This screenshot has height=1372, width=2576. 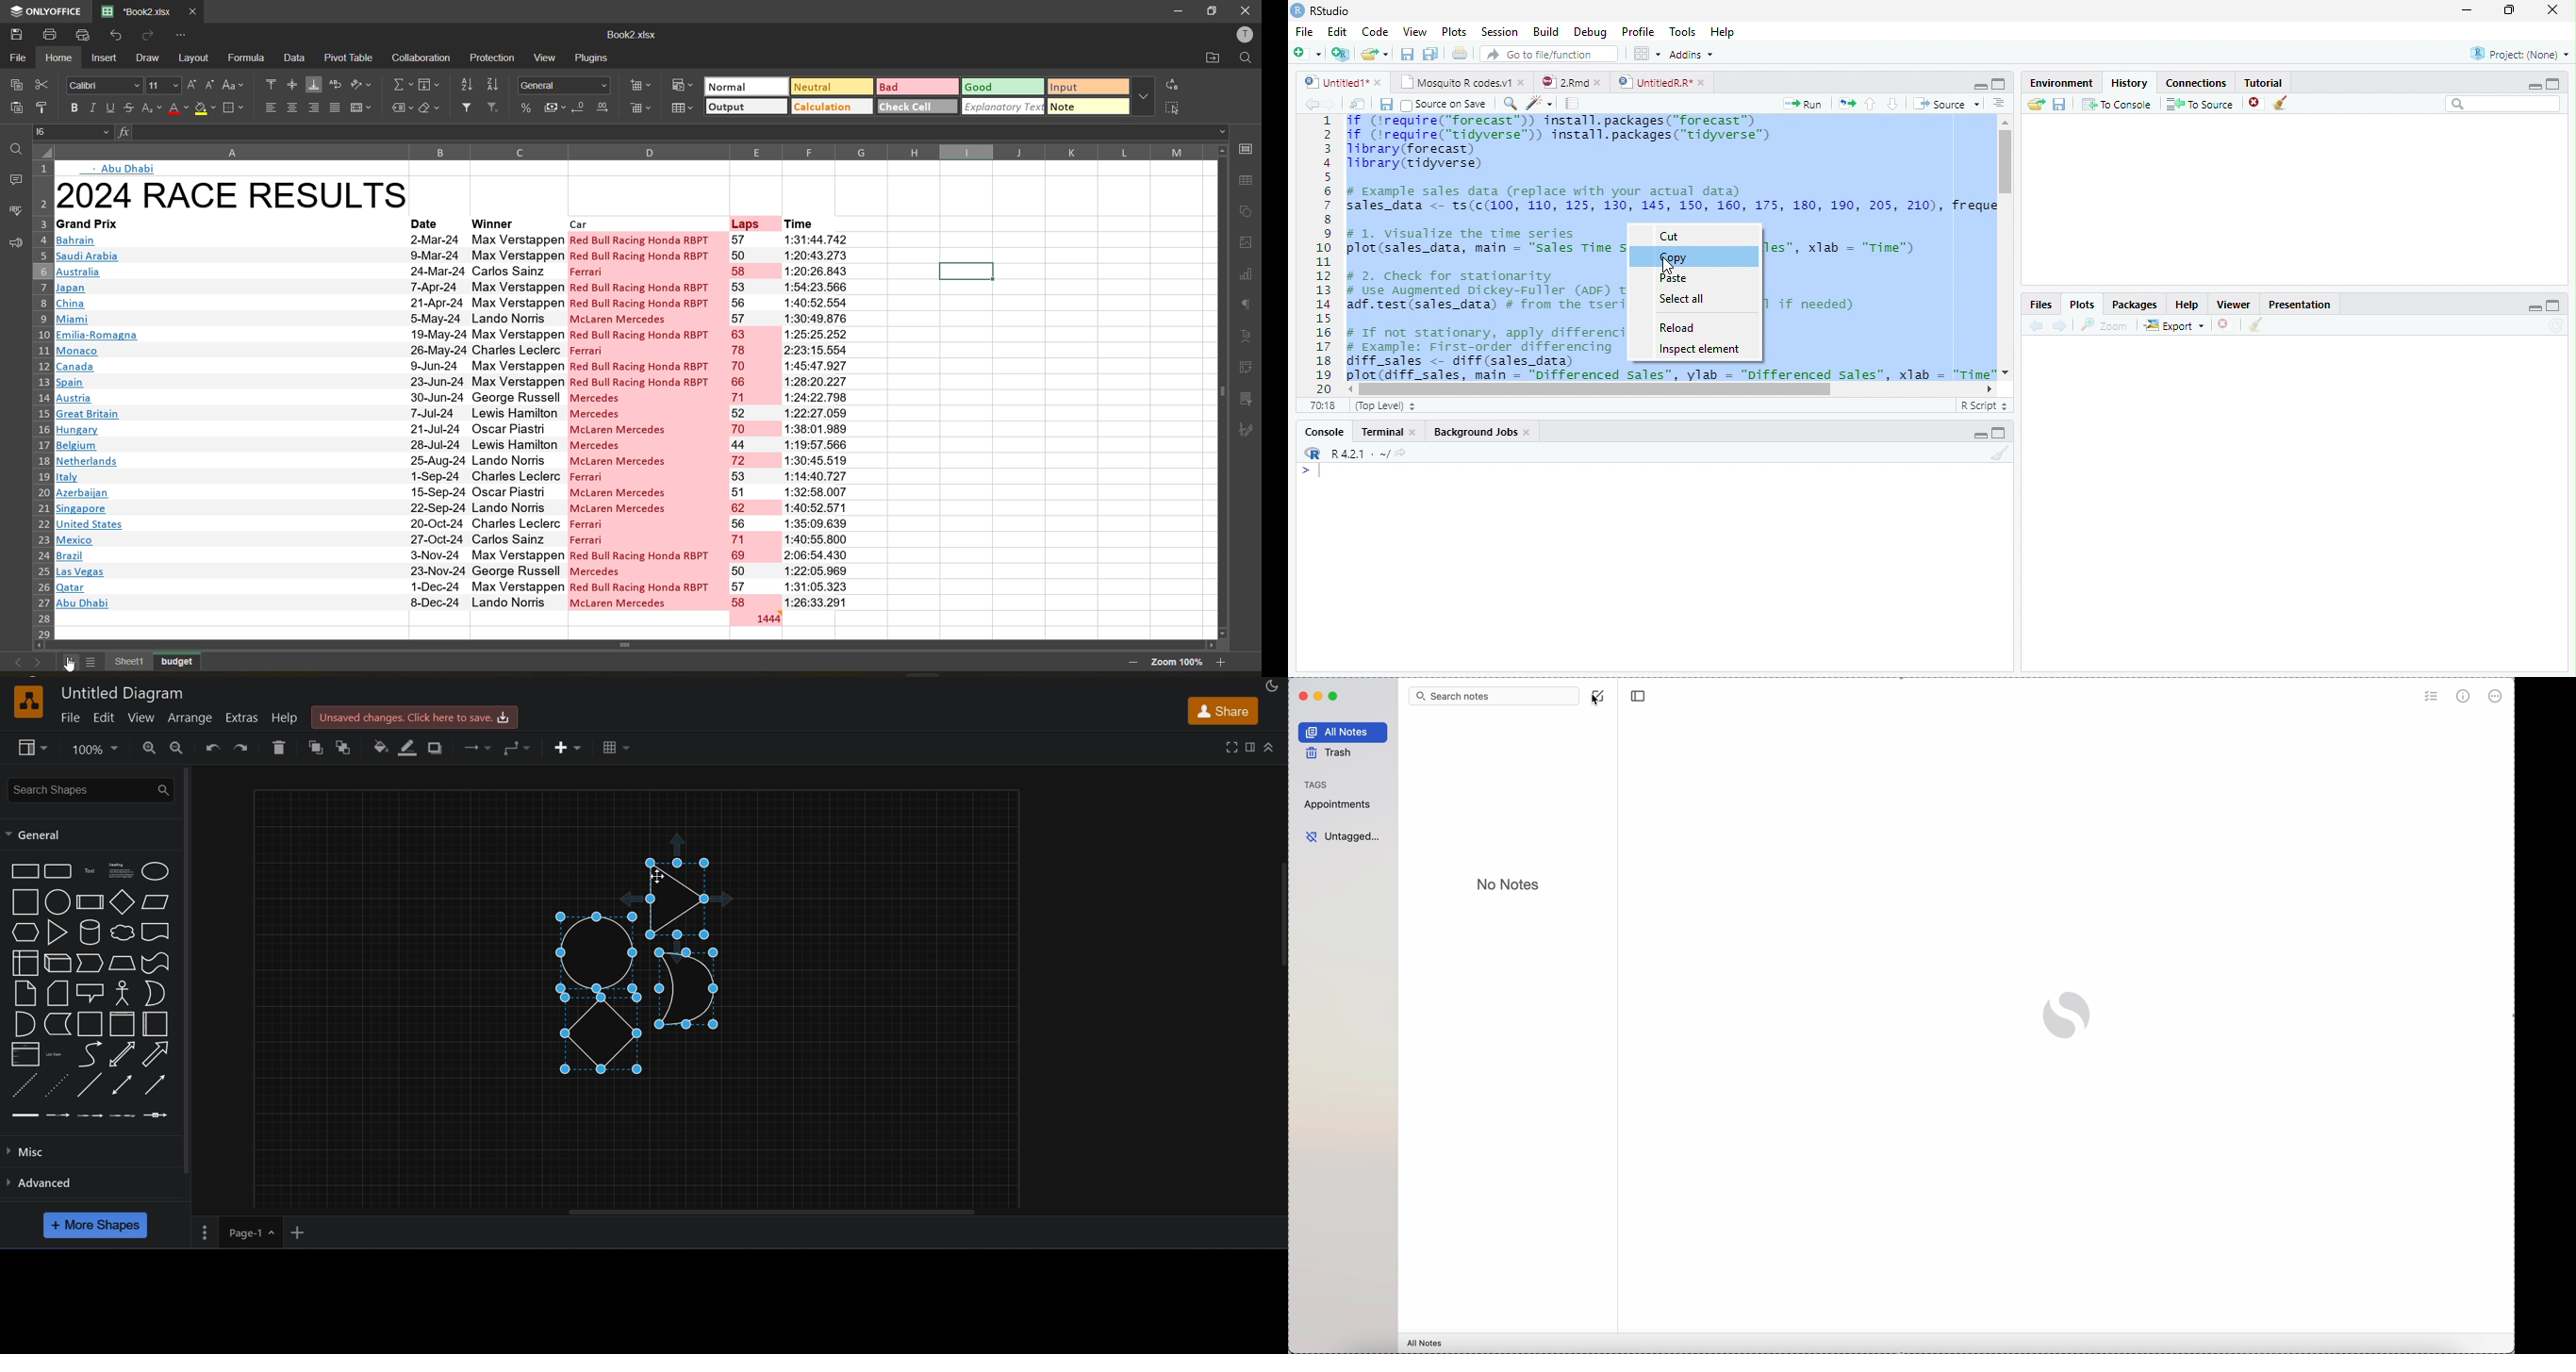 What do you see at coordinates (1665, 83) in the screenshot?
I see `UntitledR.R` at bounding box center [1665, 83].